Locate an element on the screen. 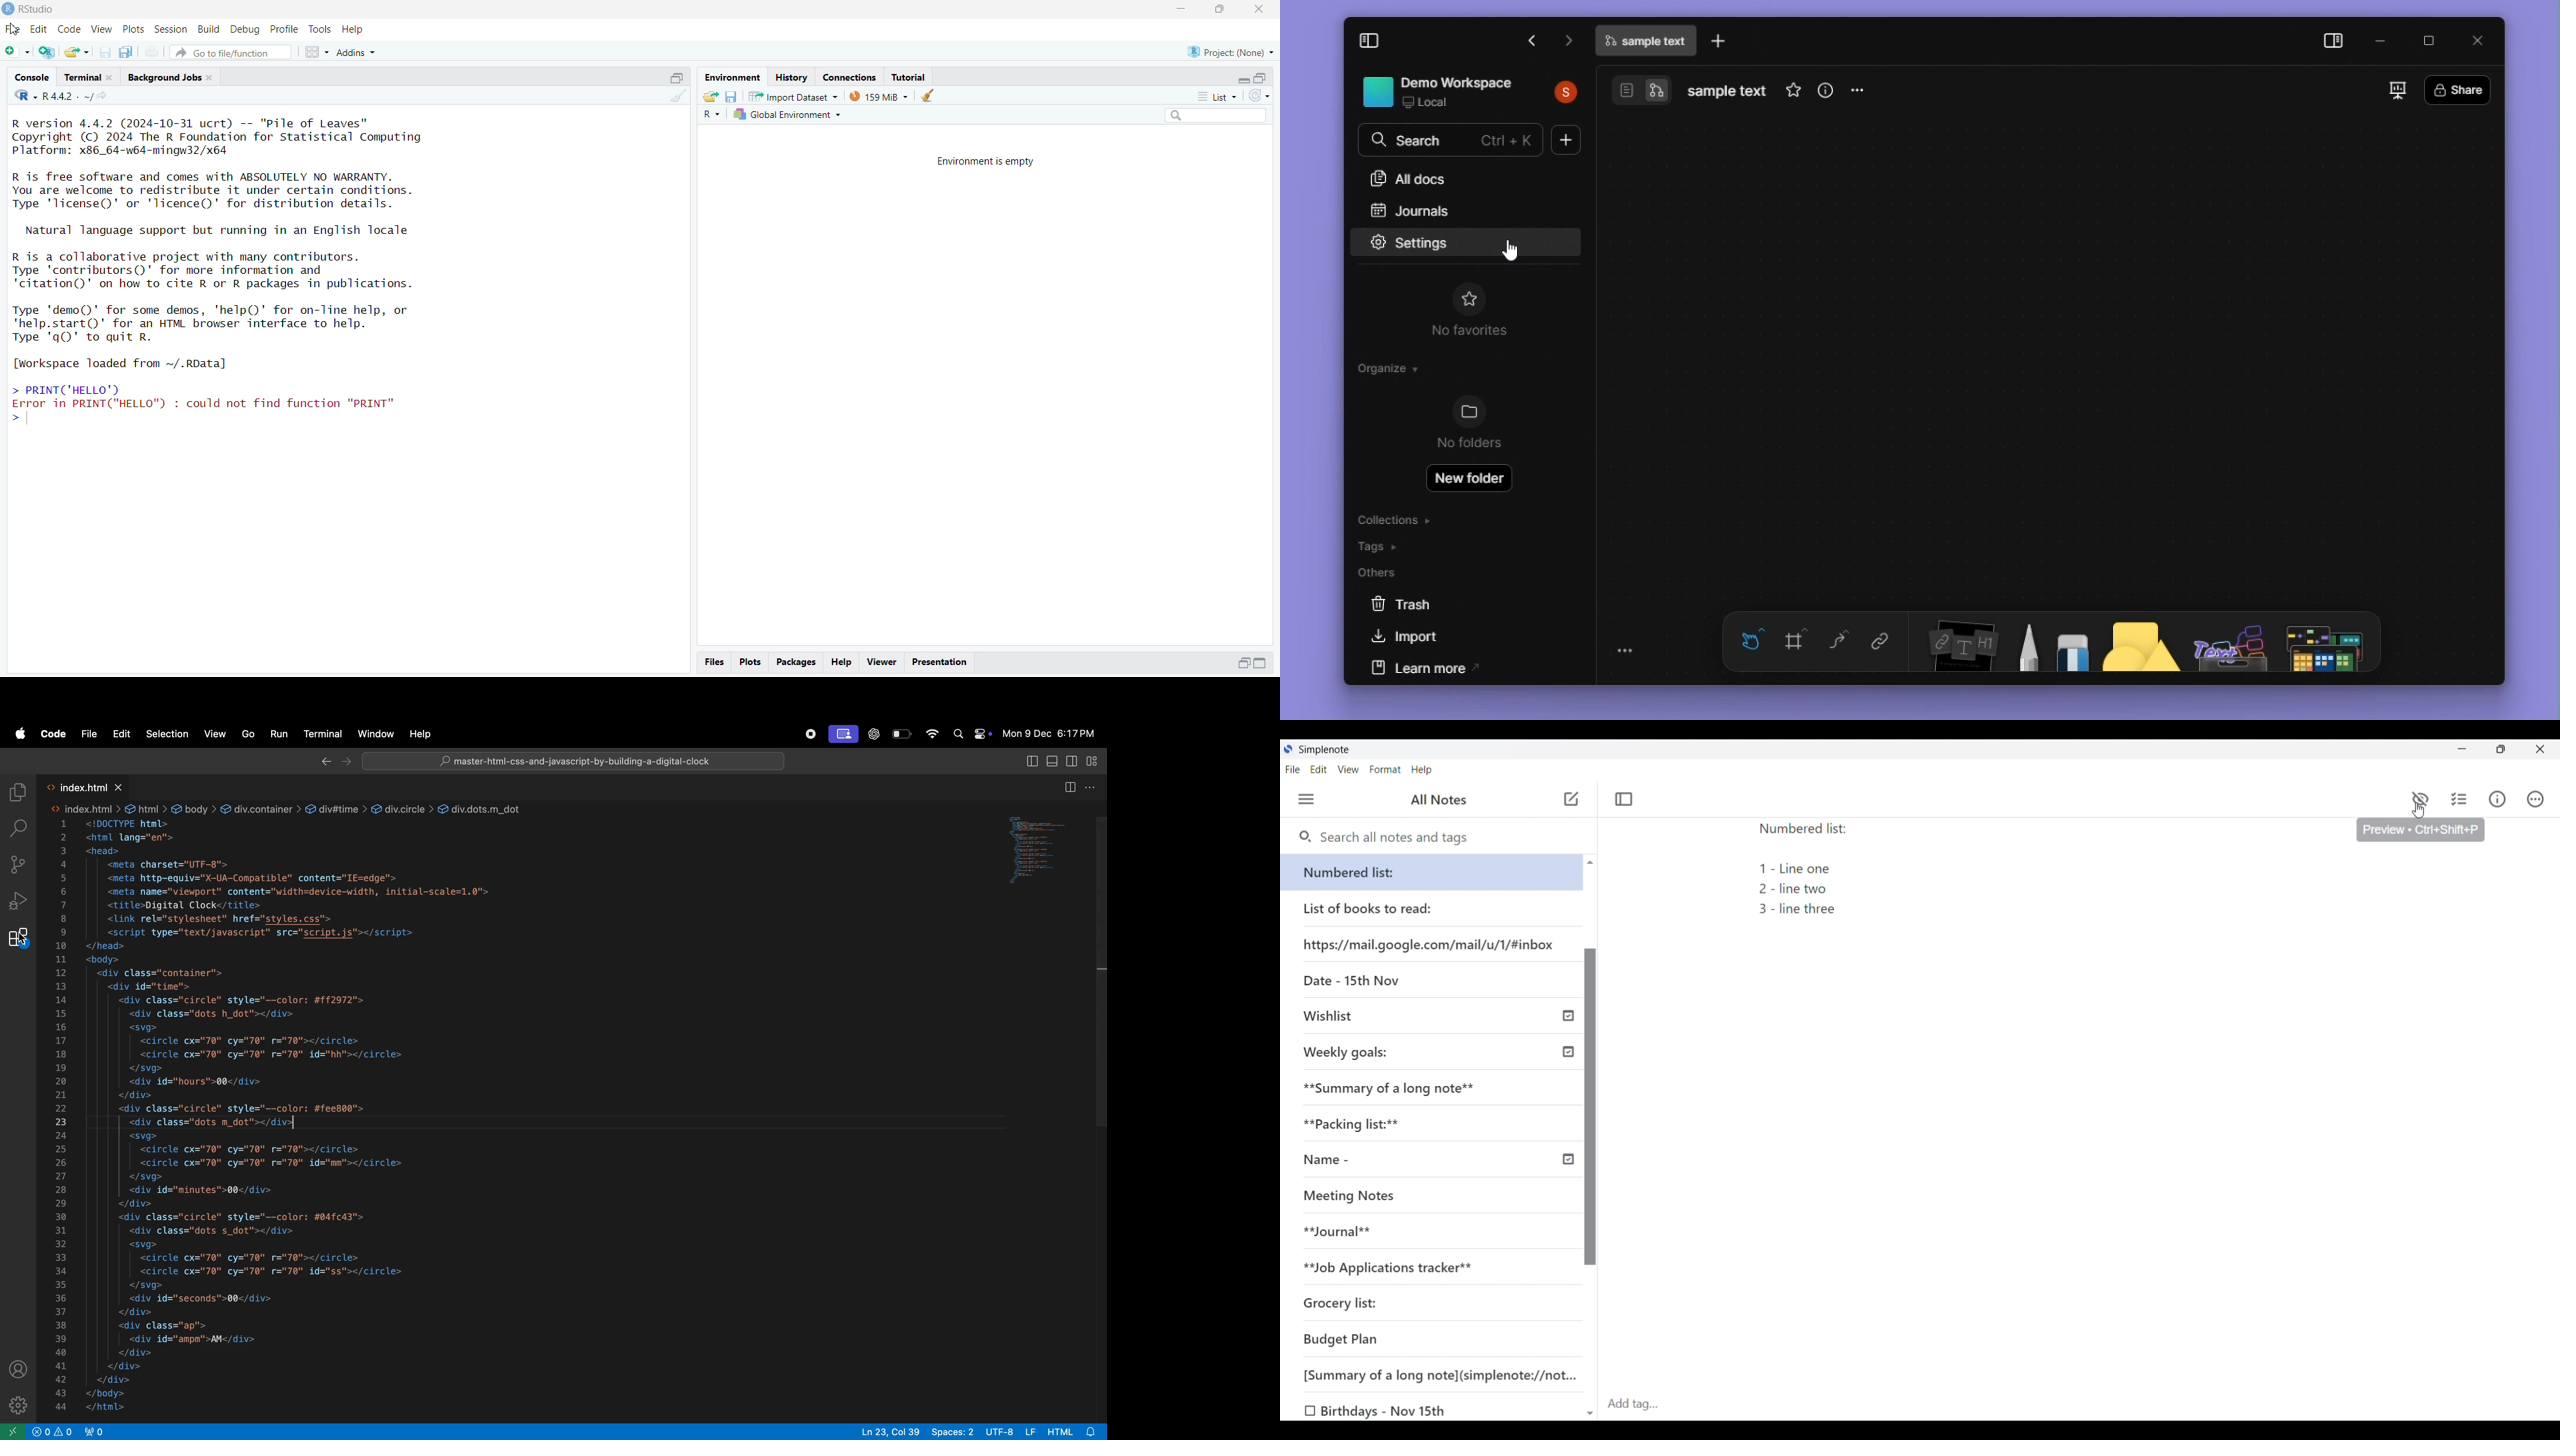  create a project is located at coordinates (49, 52).